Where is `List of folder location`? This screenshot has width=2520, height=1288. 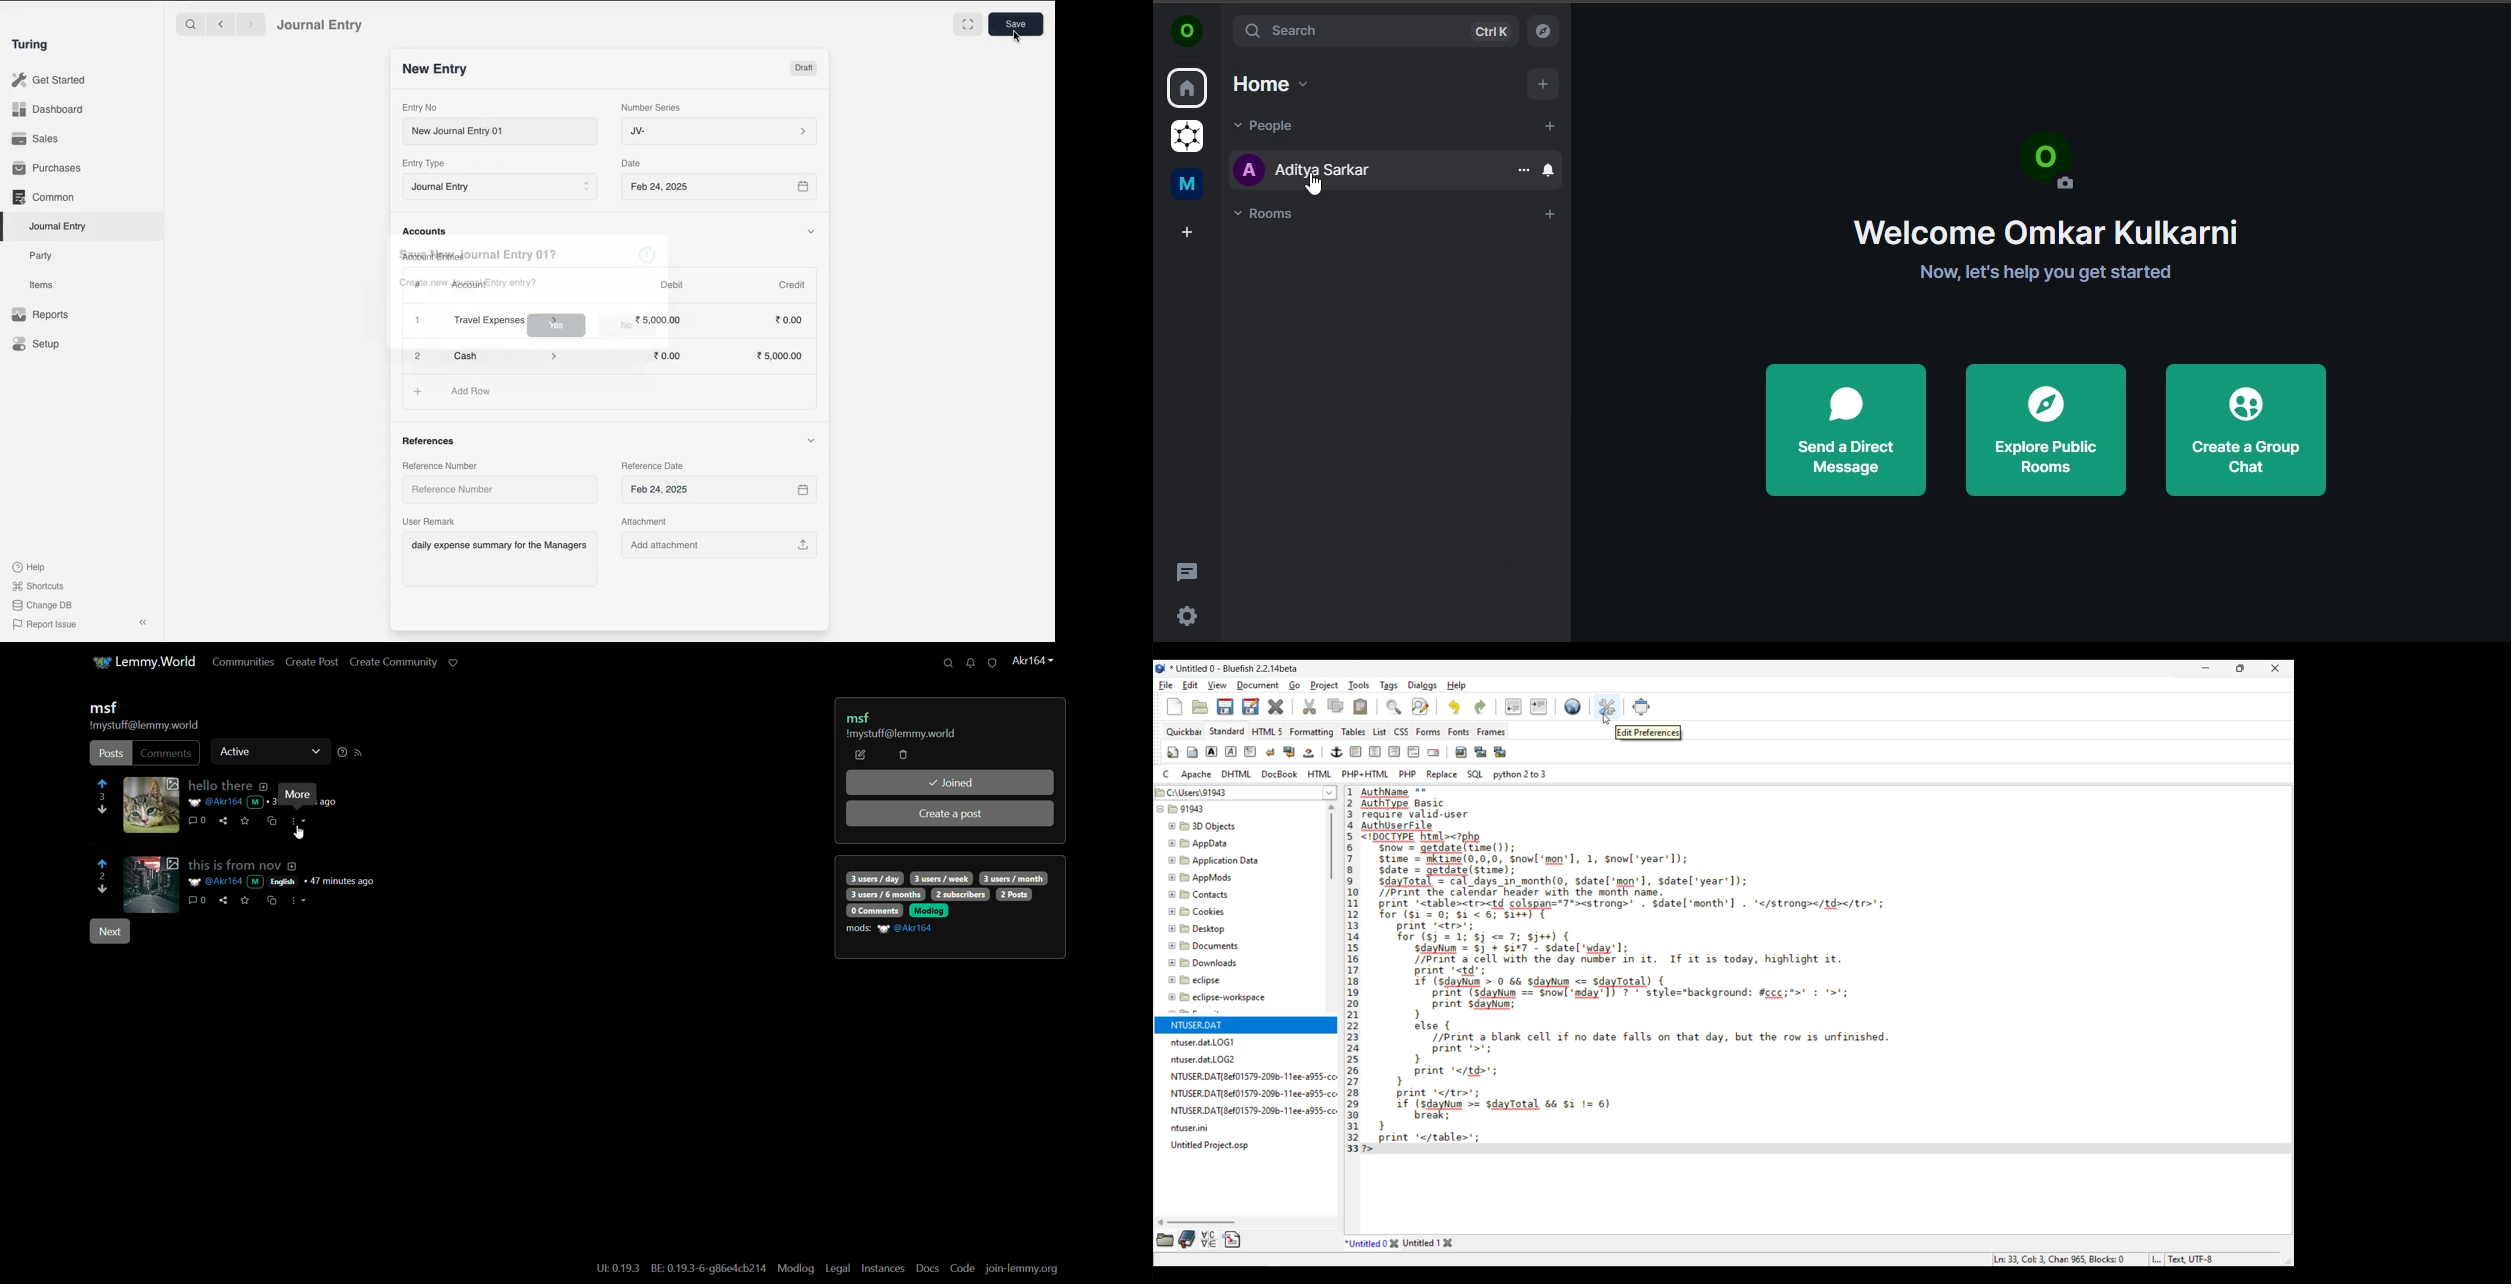
List of folder location is located at coordinates (1330, 792).